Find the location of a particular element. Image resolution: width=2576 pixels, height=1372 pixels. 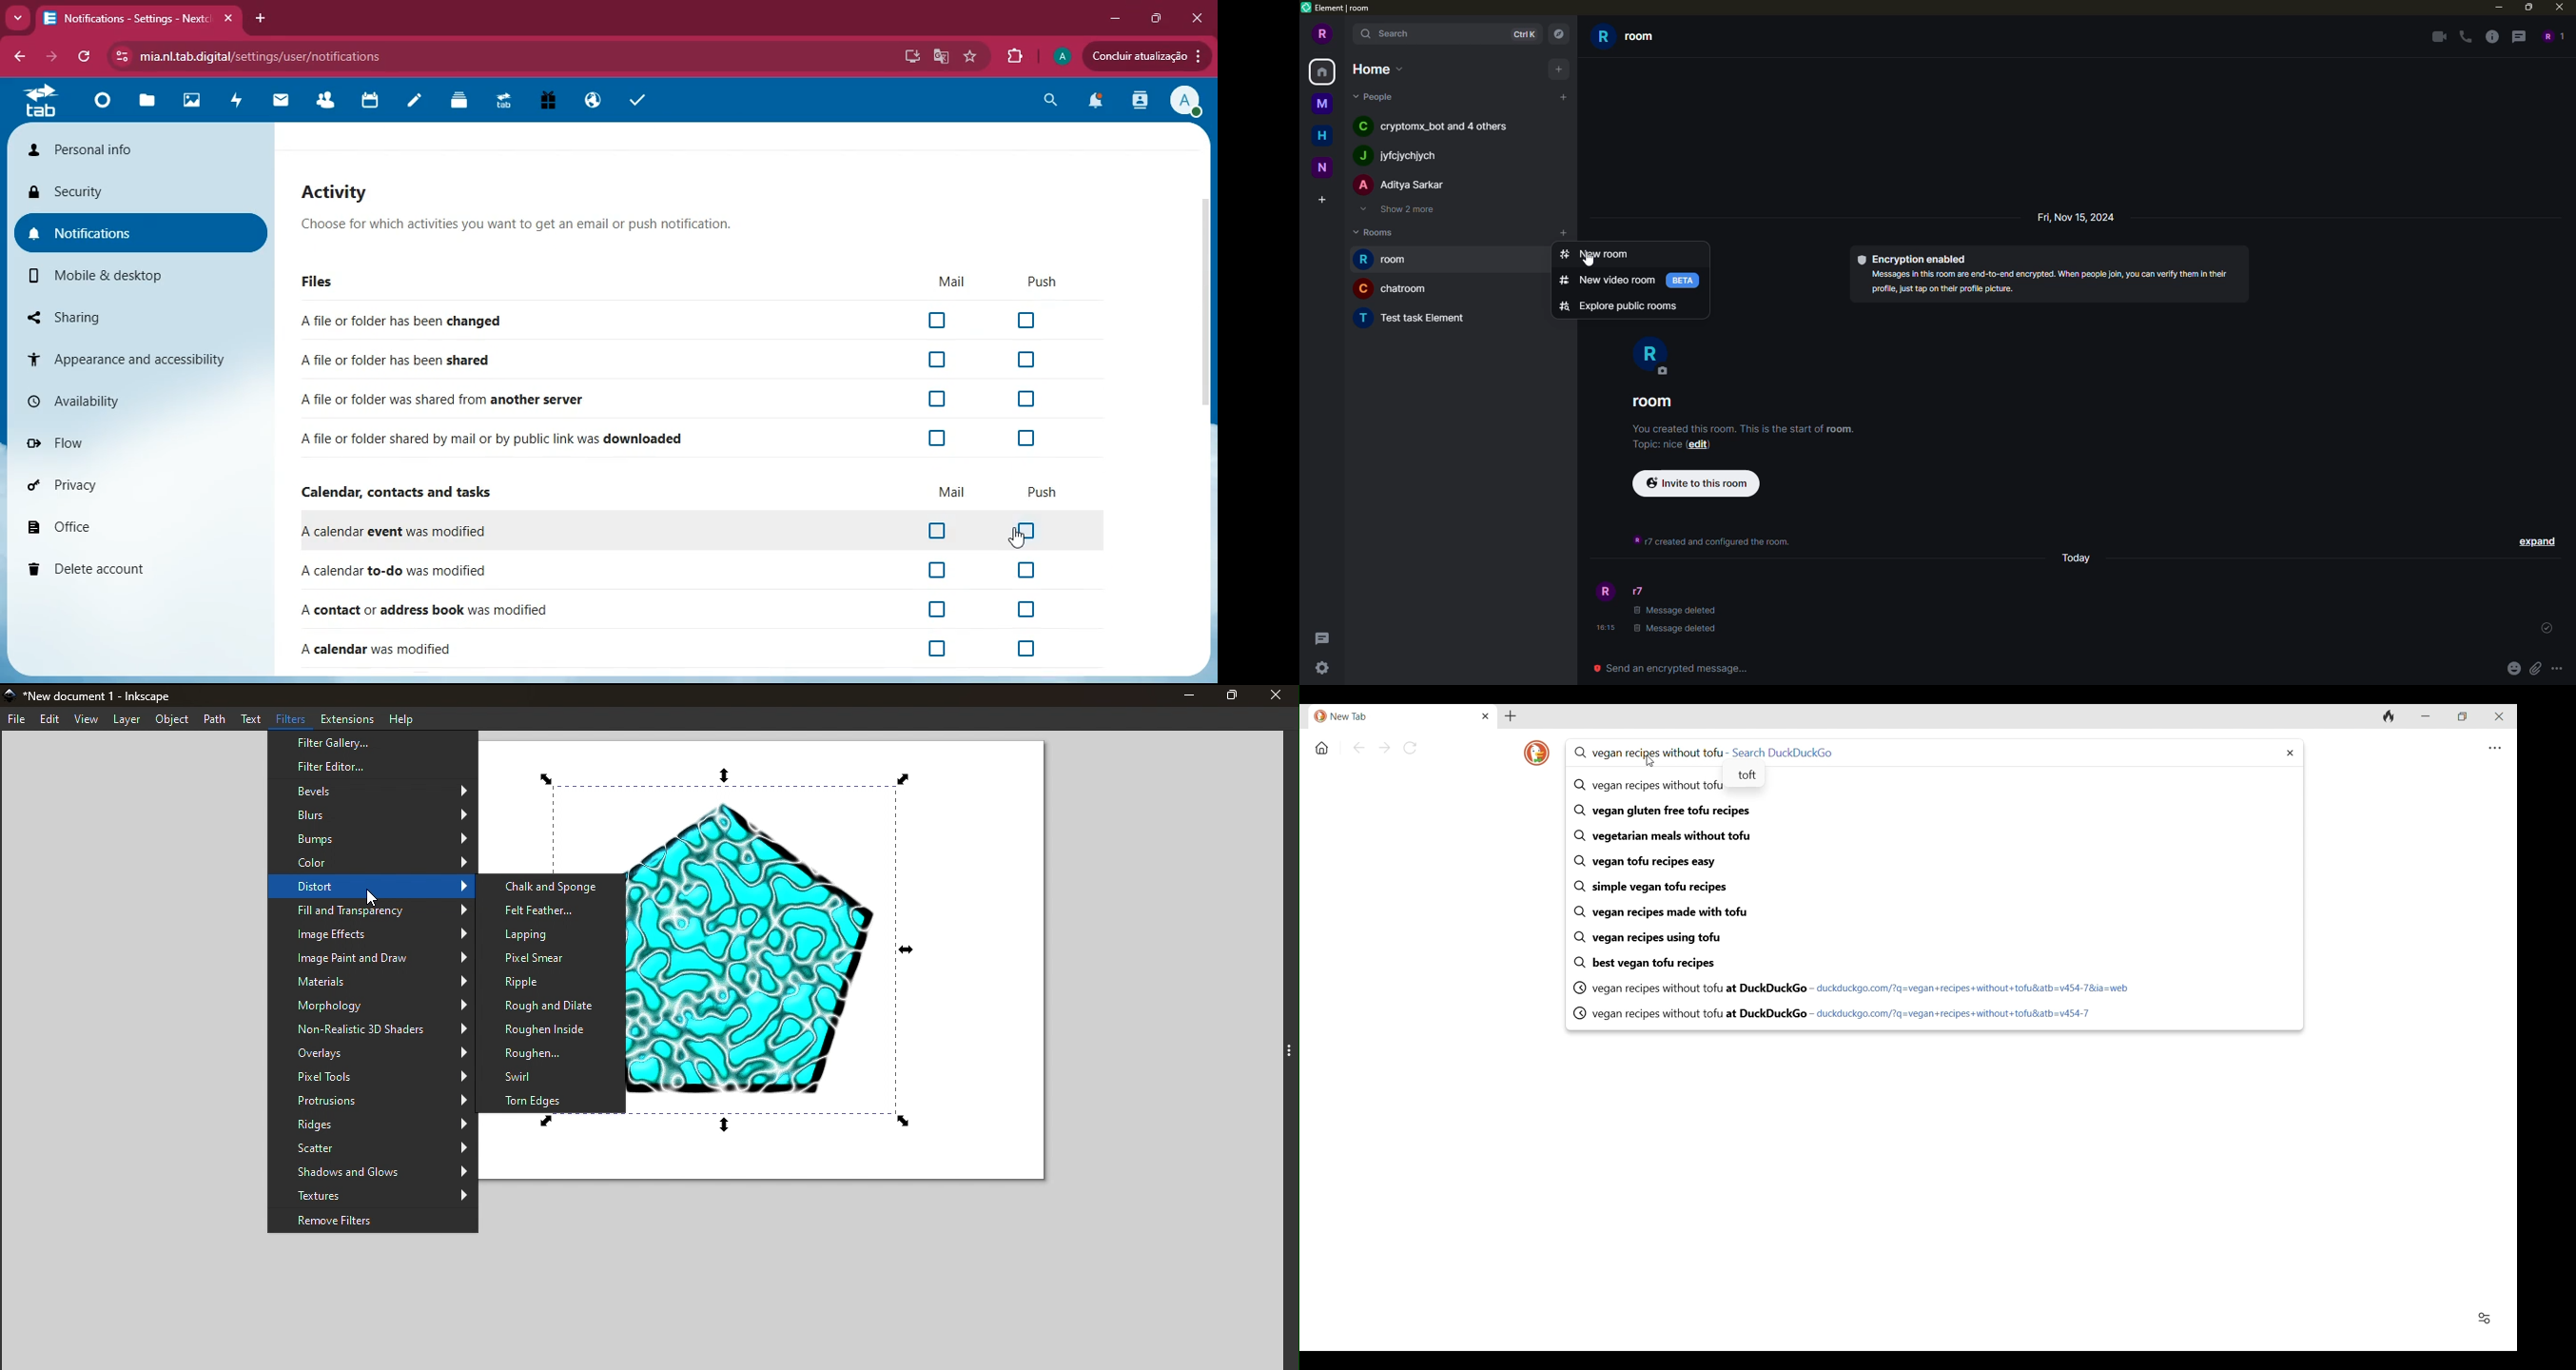

favourite is located at coordinates (972, 56).